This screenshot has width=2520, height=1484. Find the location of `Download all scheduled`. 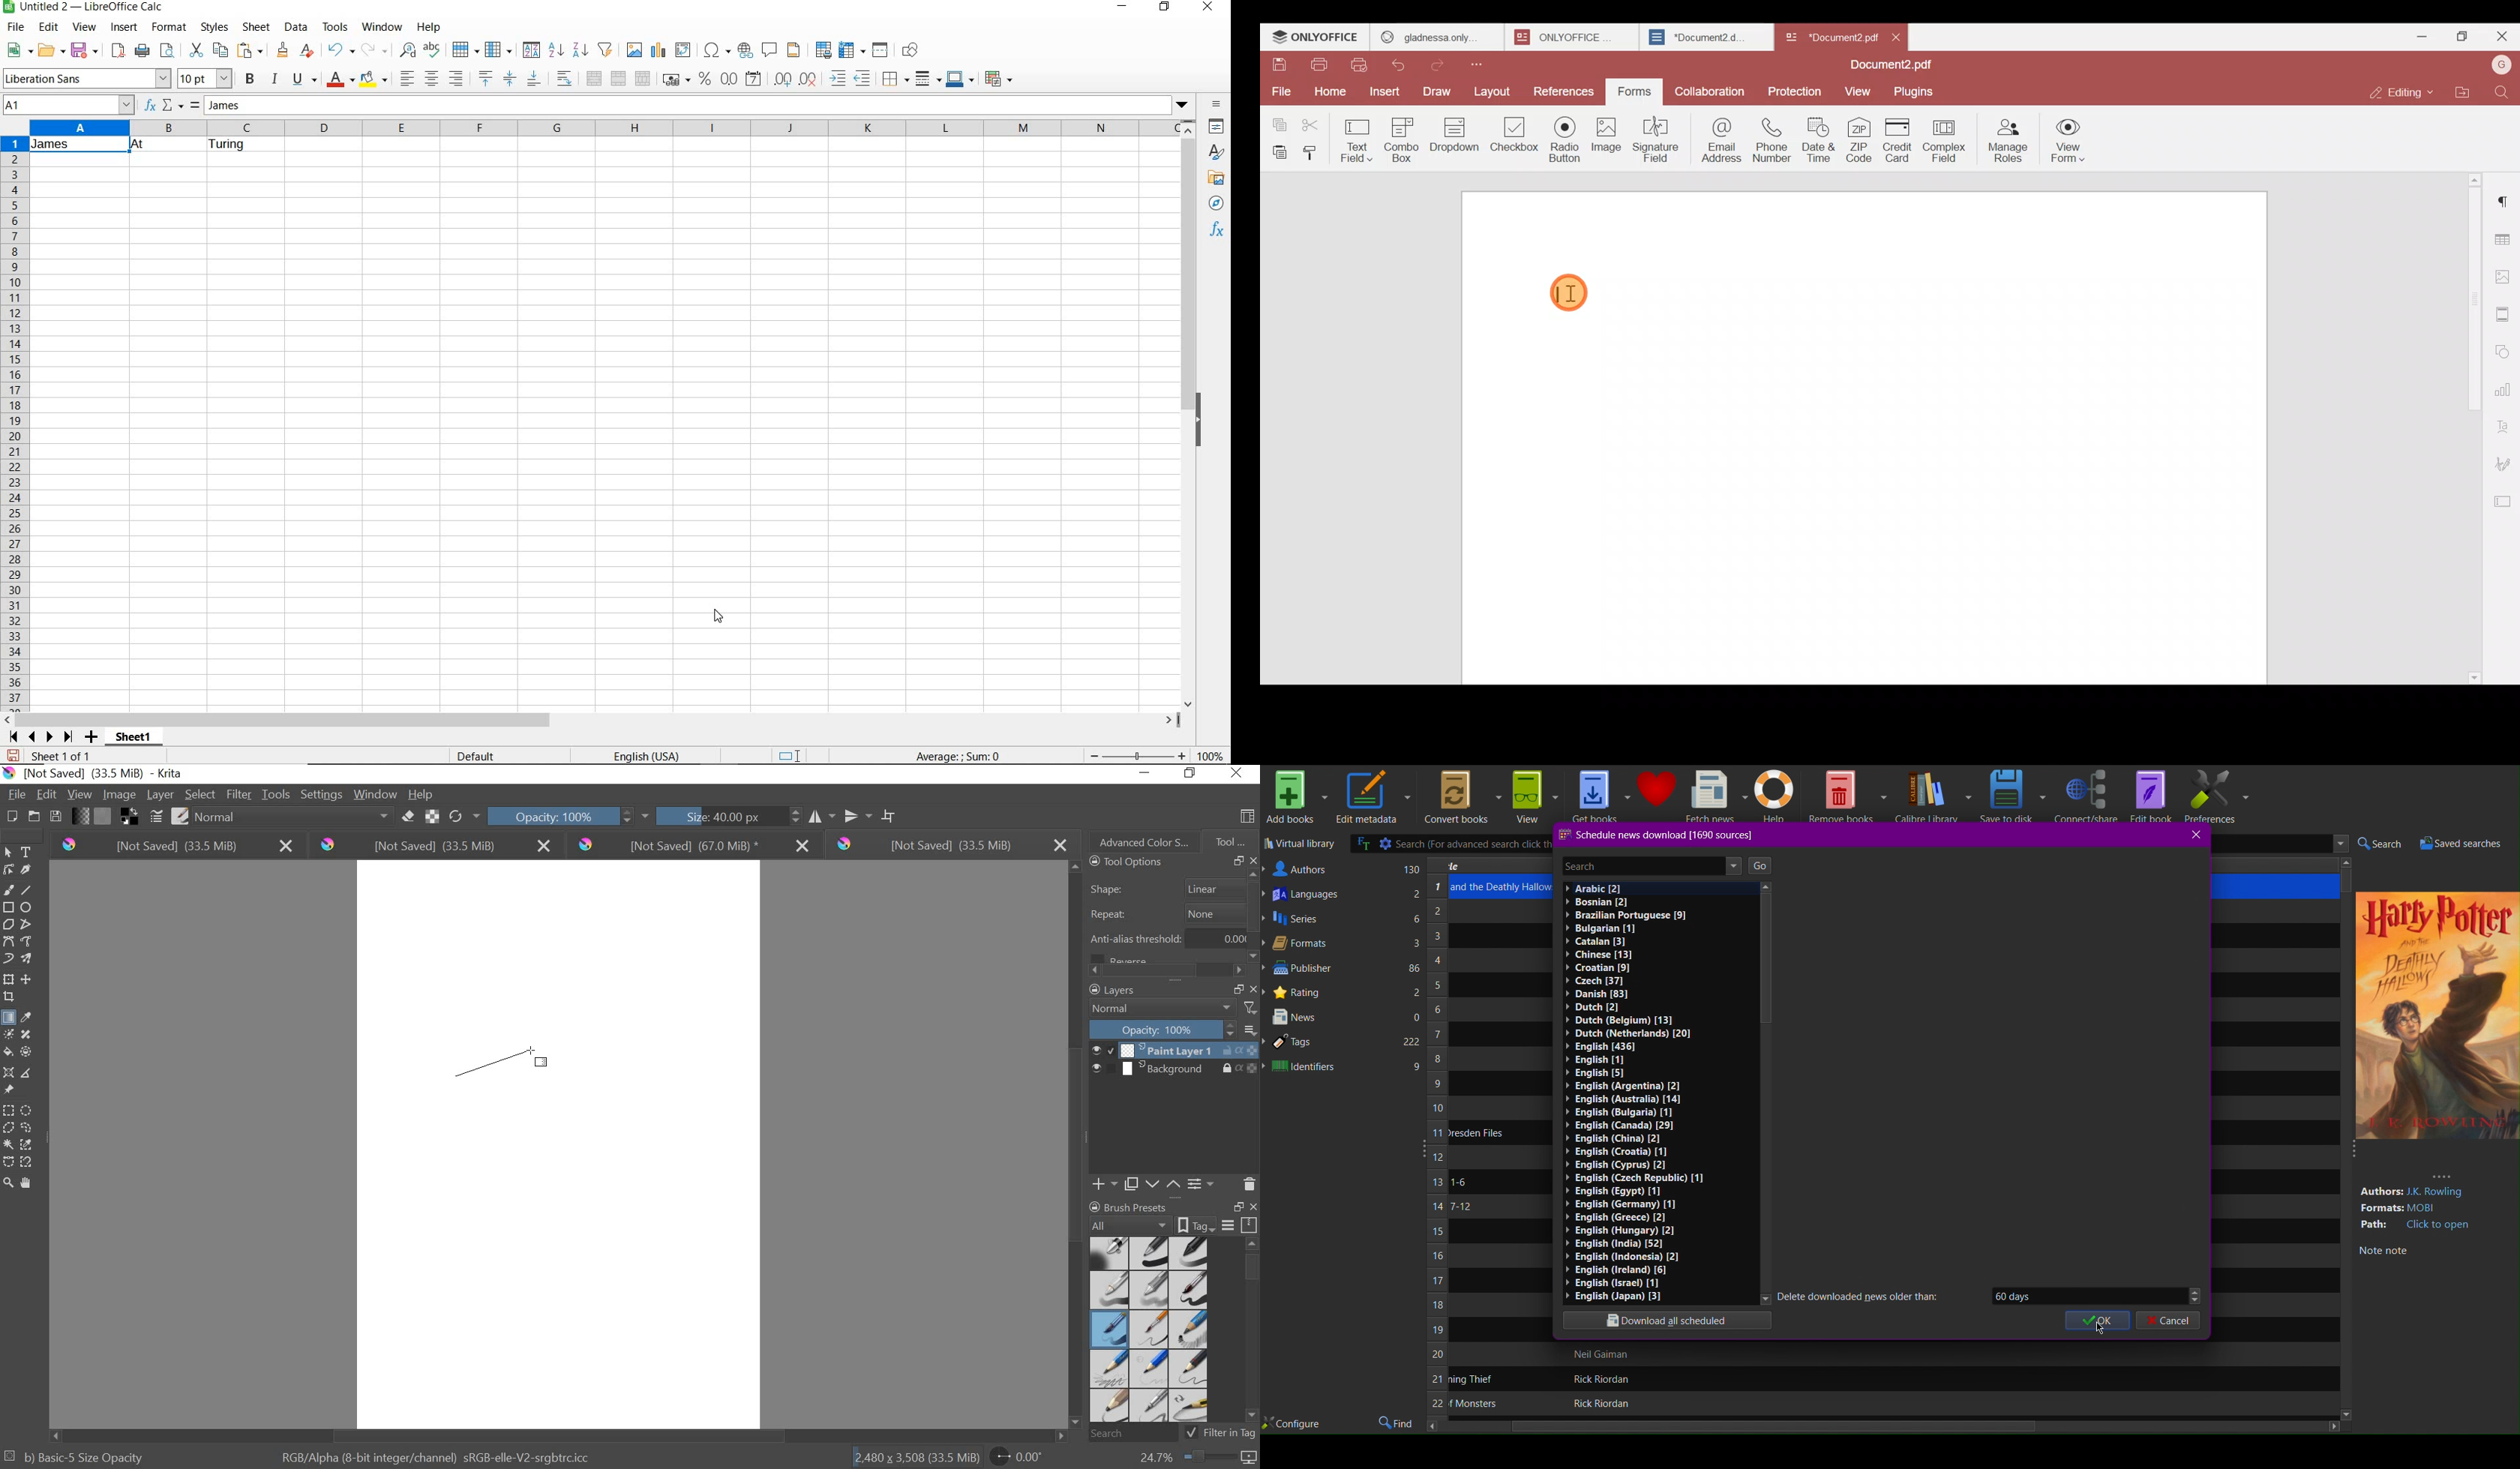

Download all scheduled is located at coordinates (1669, 1322).